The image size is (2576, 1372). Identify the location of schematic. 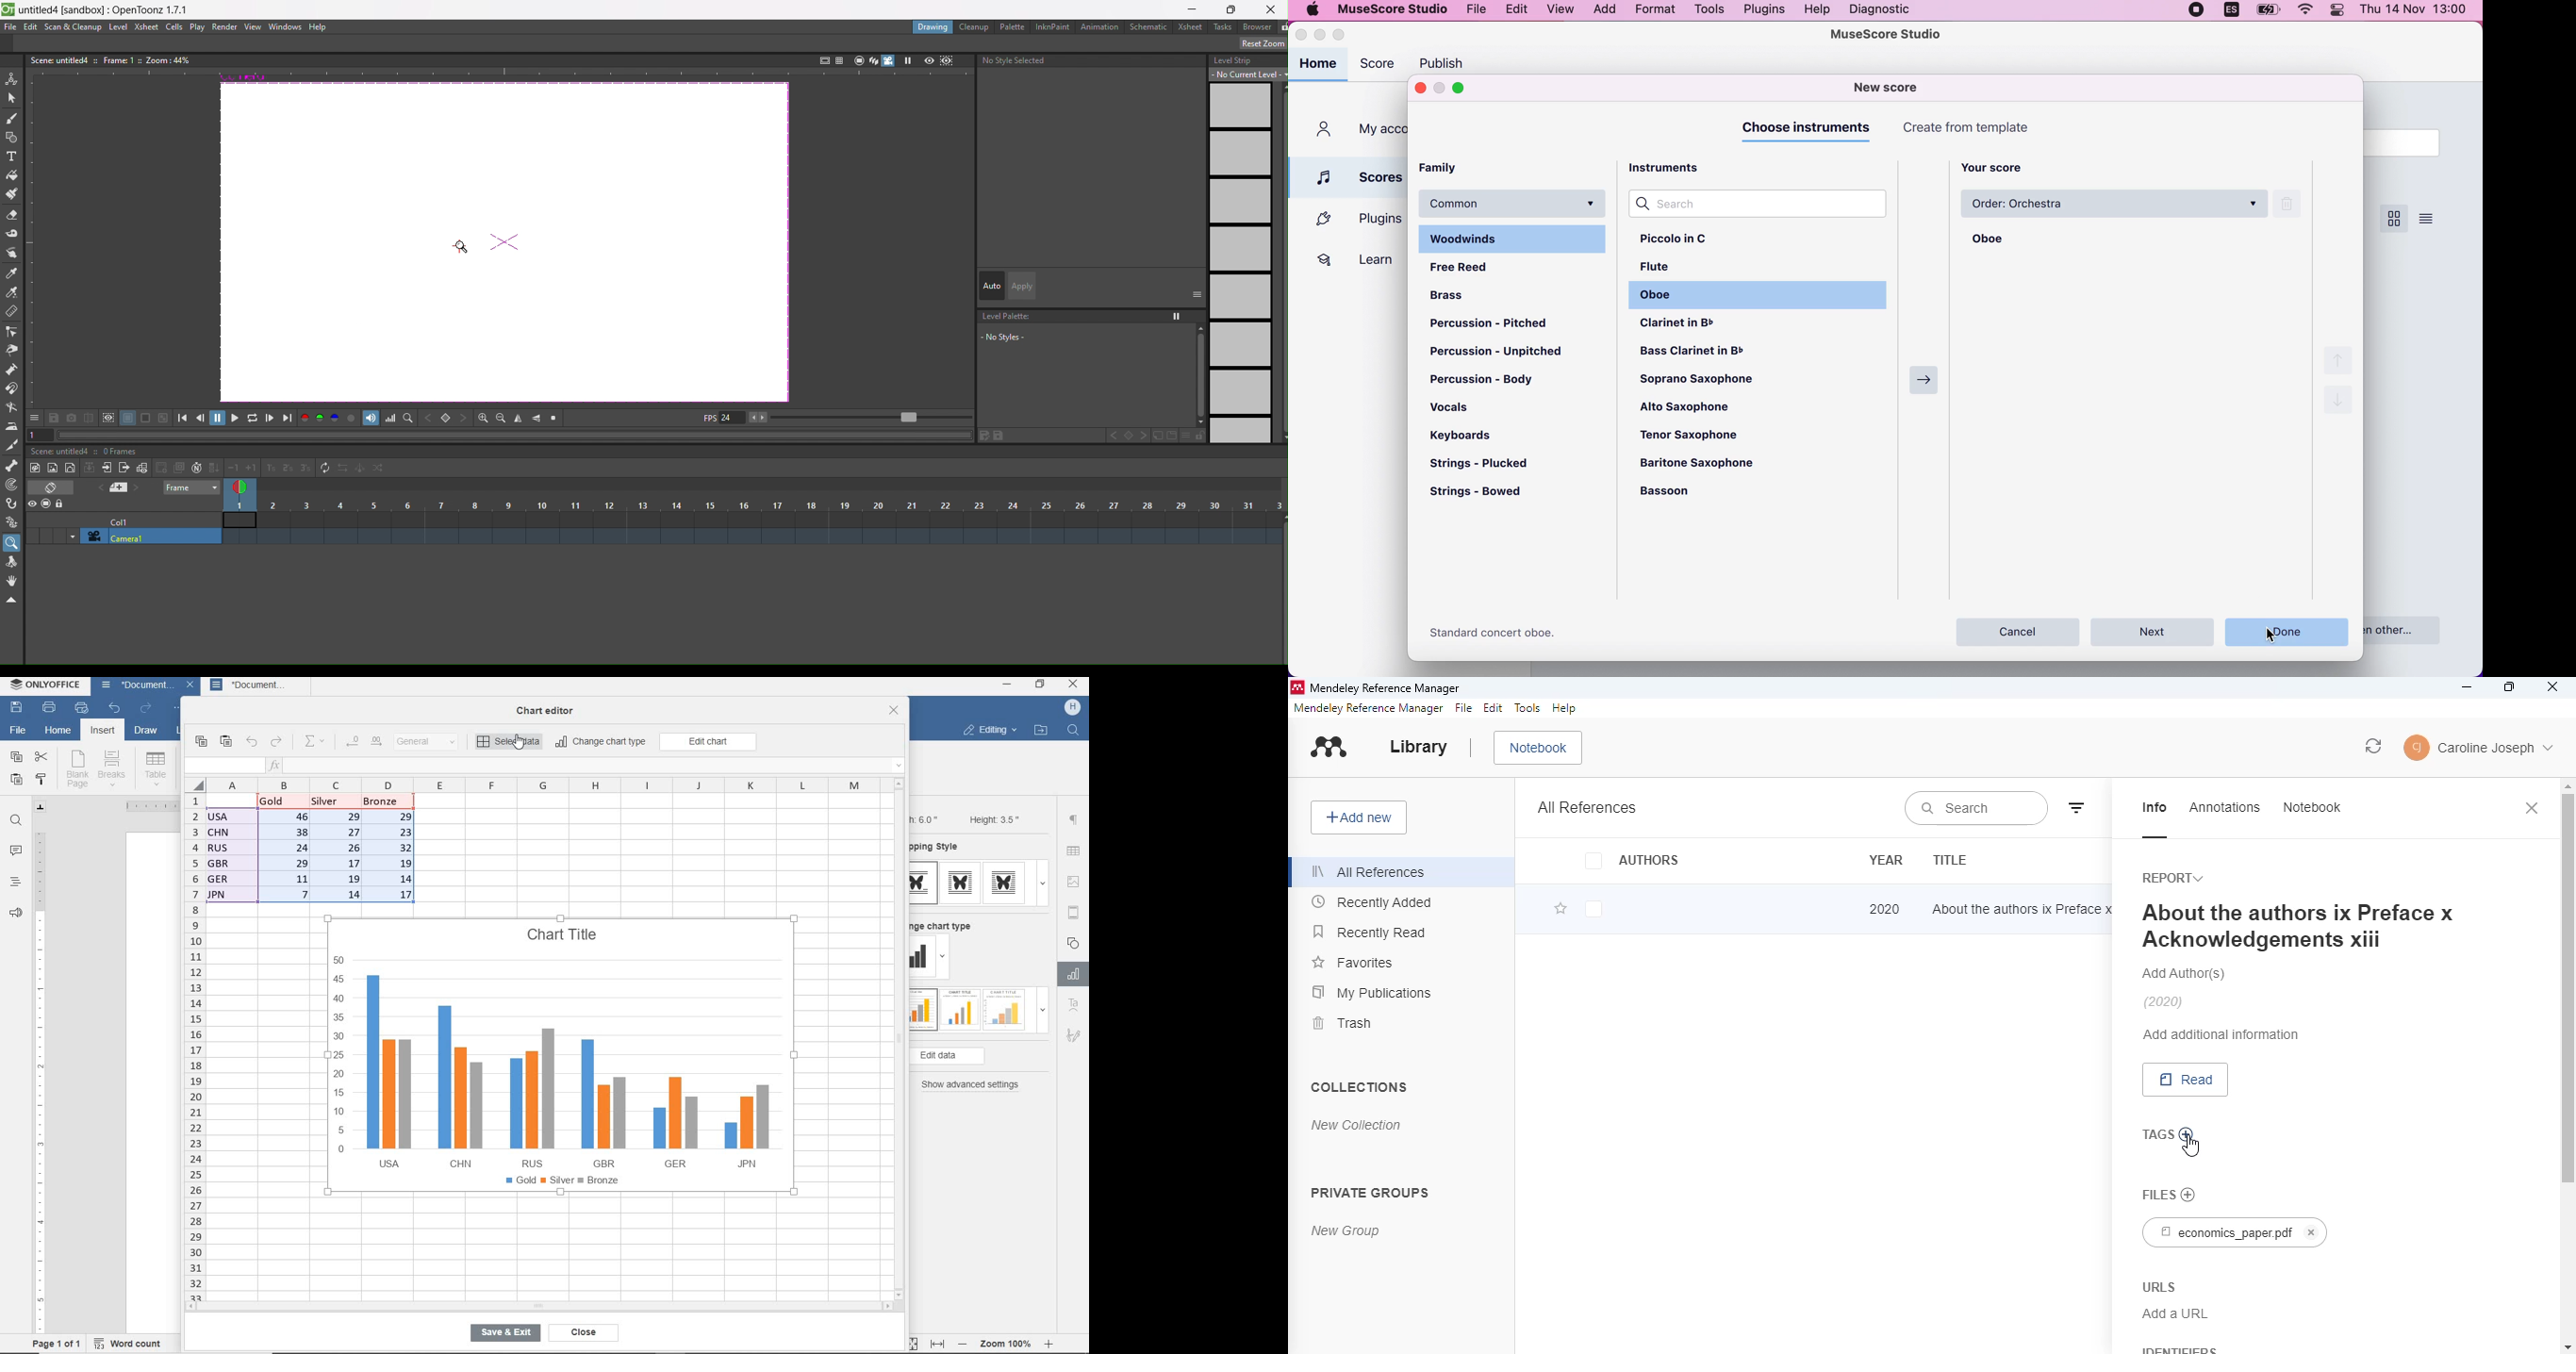
(1149, 26).